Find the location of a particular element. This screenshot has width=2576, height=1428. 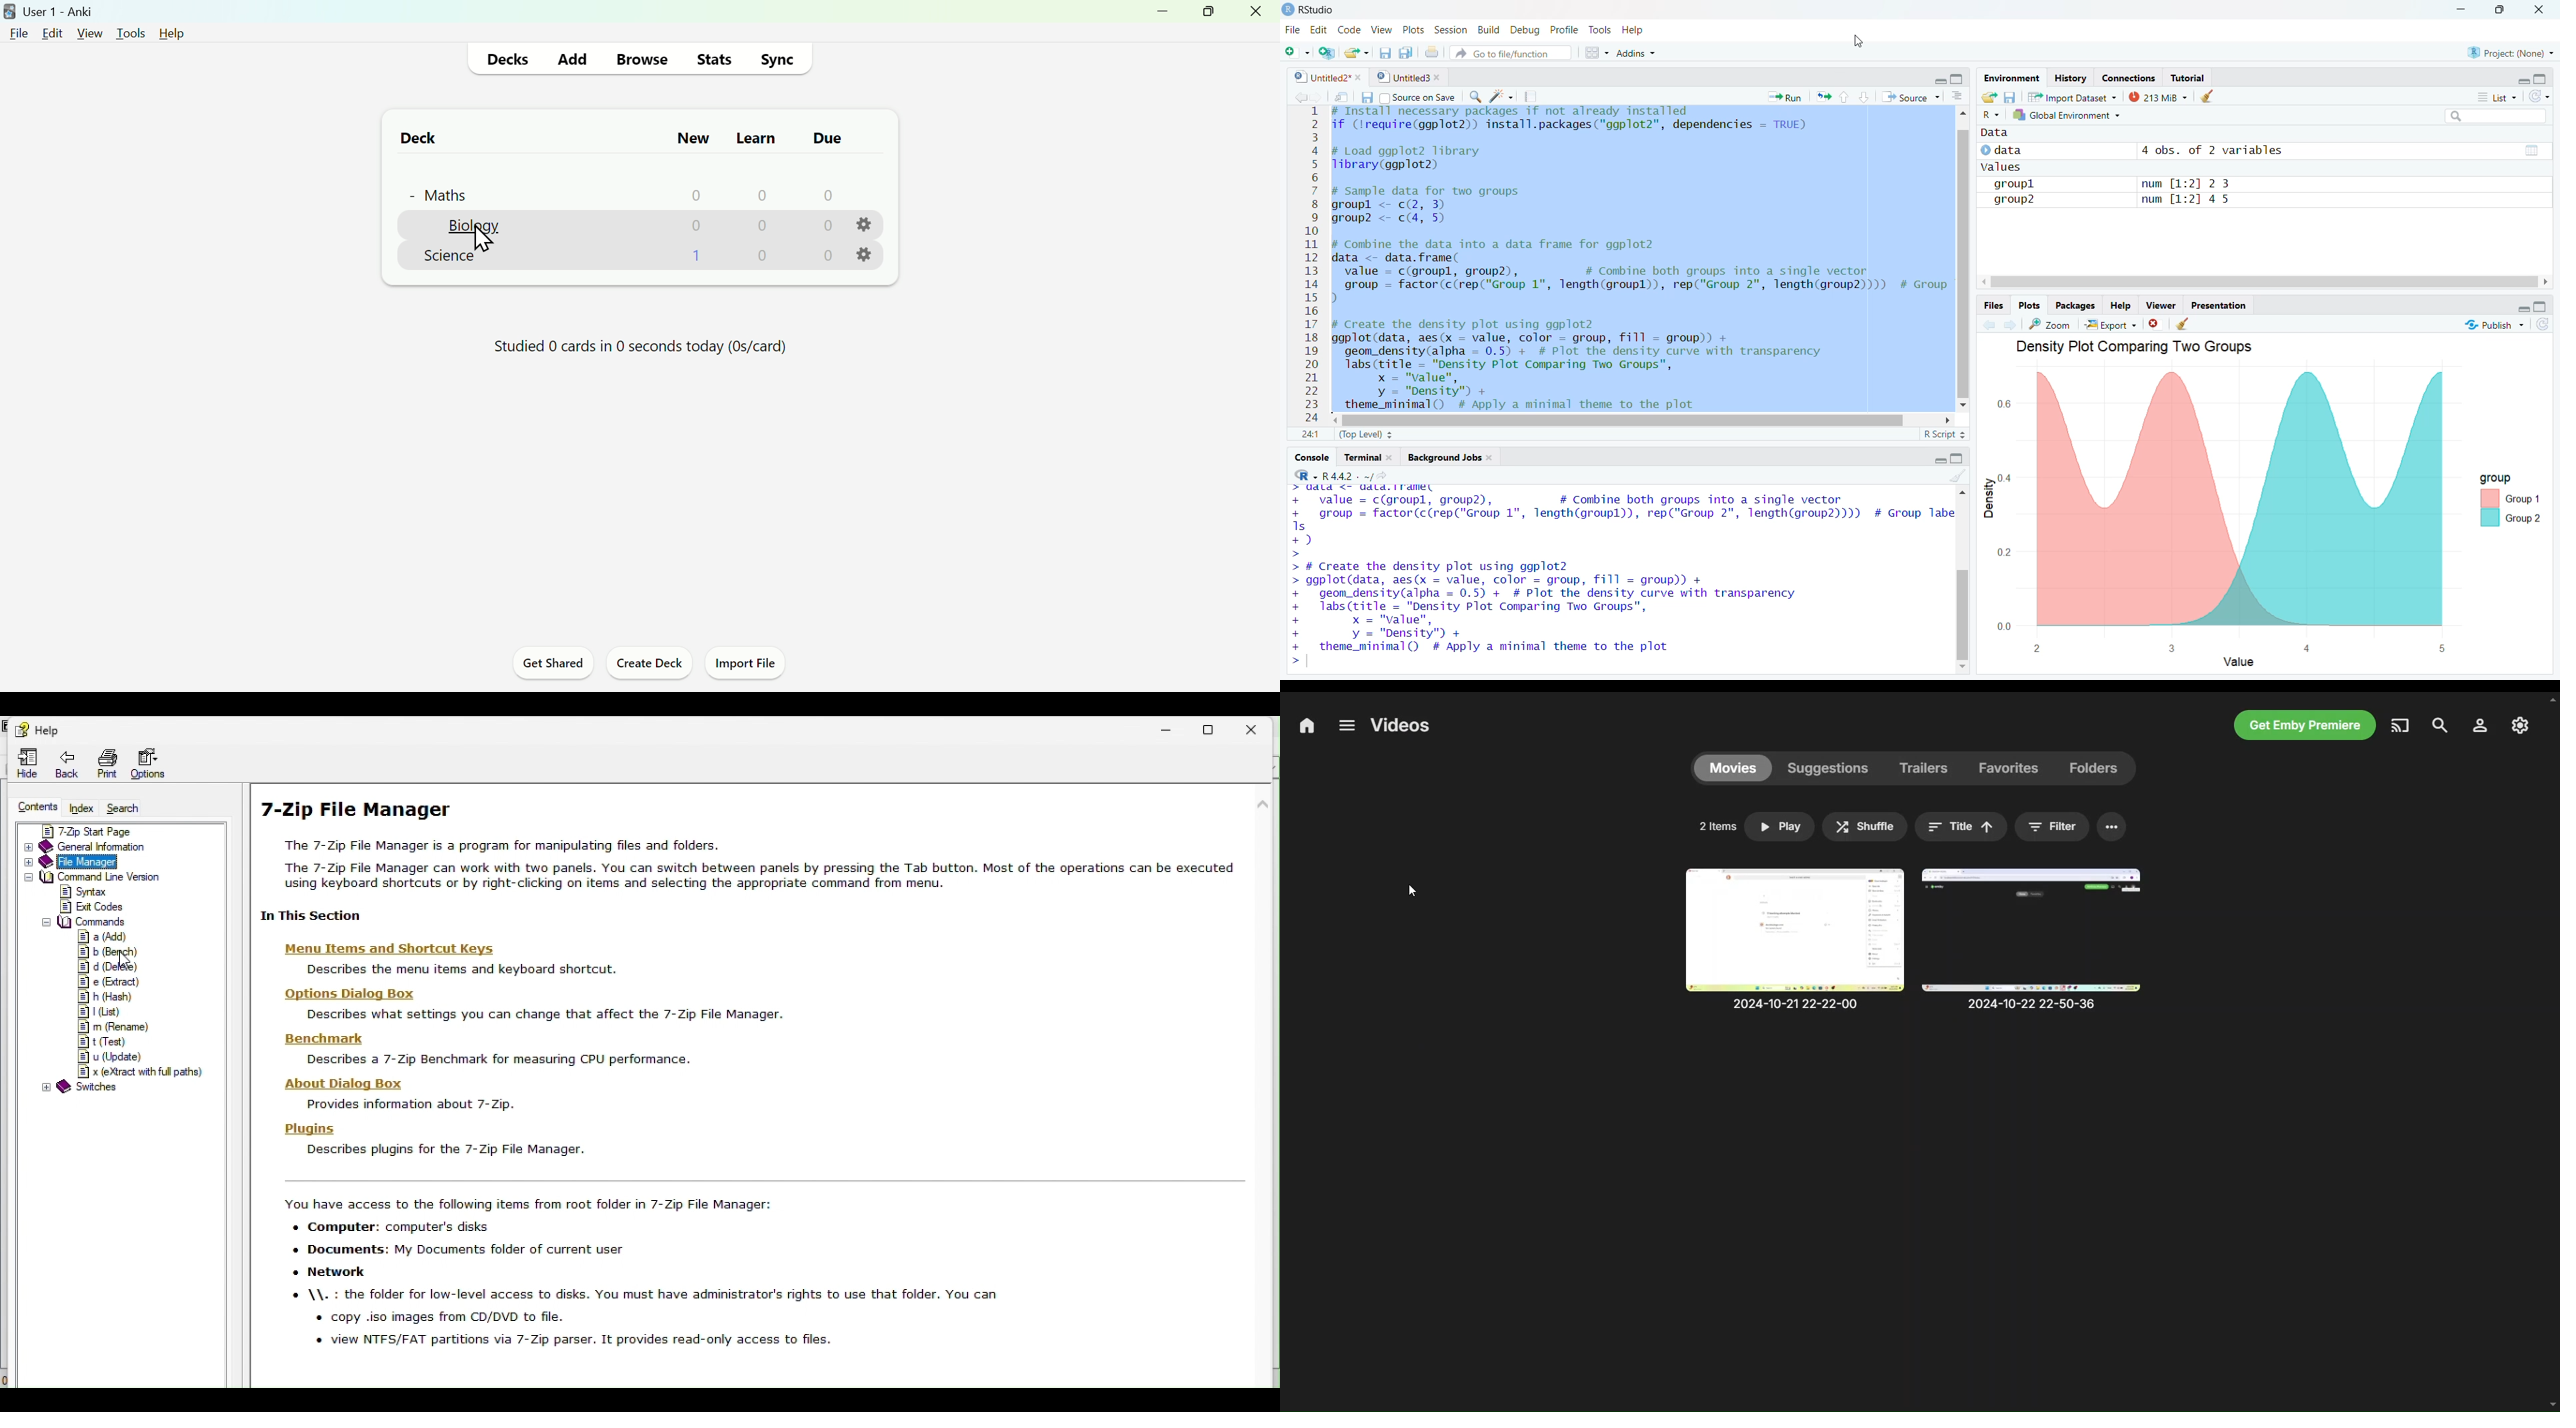

R SCRIPT is located at coordinates (1942, 436).